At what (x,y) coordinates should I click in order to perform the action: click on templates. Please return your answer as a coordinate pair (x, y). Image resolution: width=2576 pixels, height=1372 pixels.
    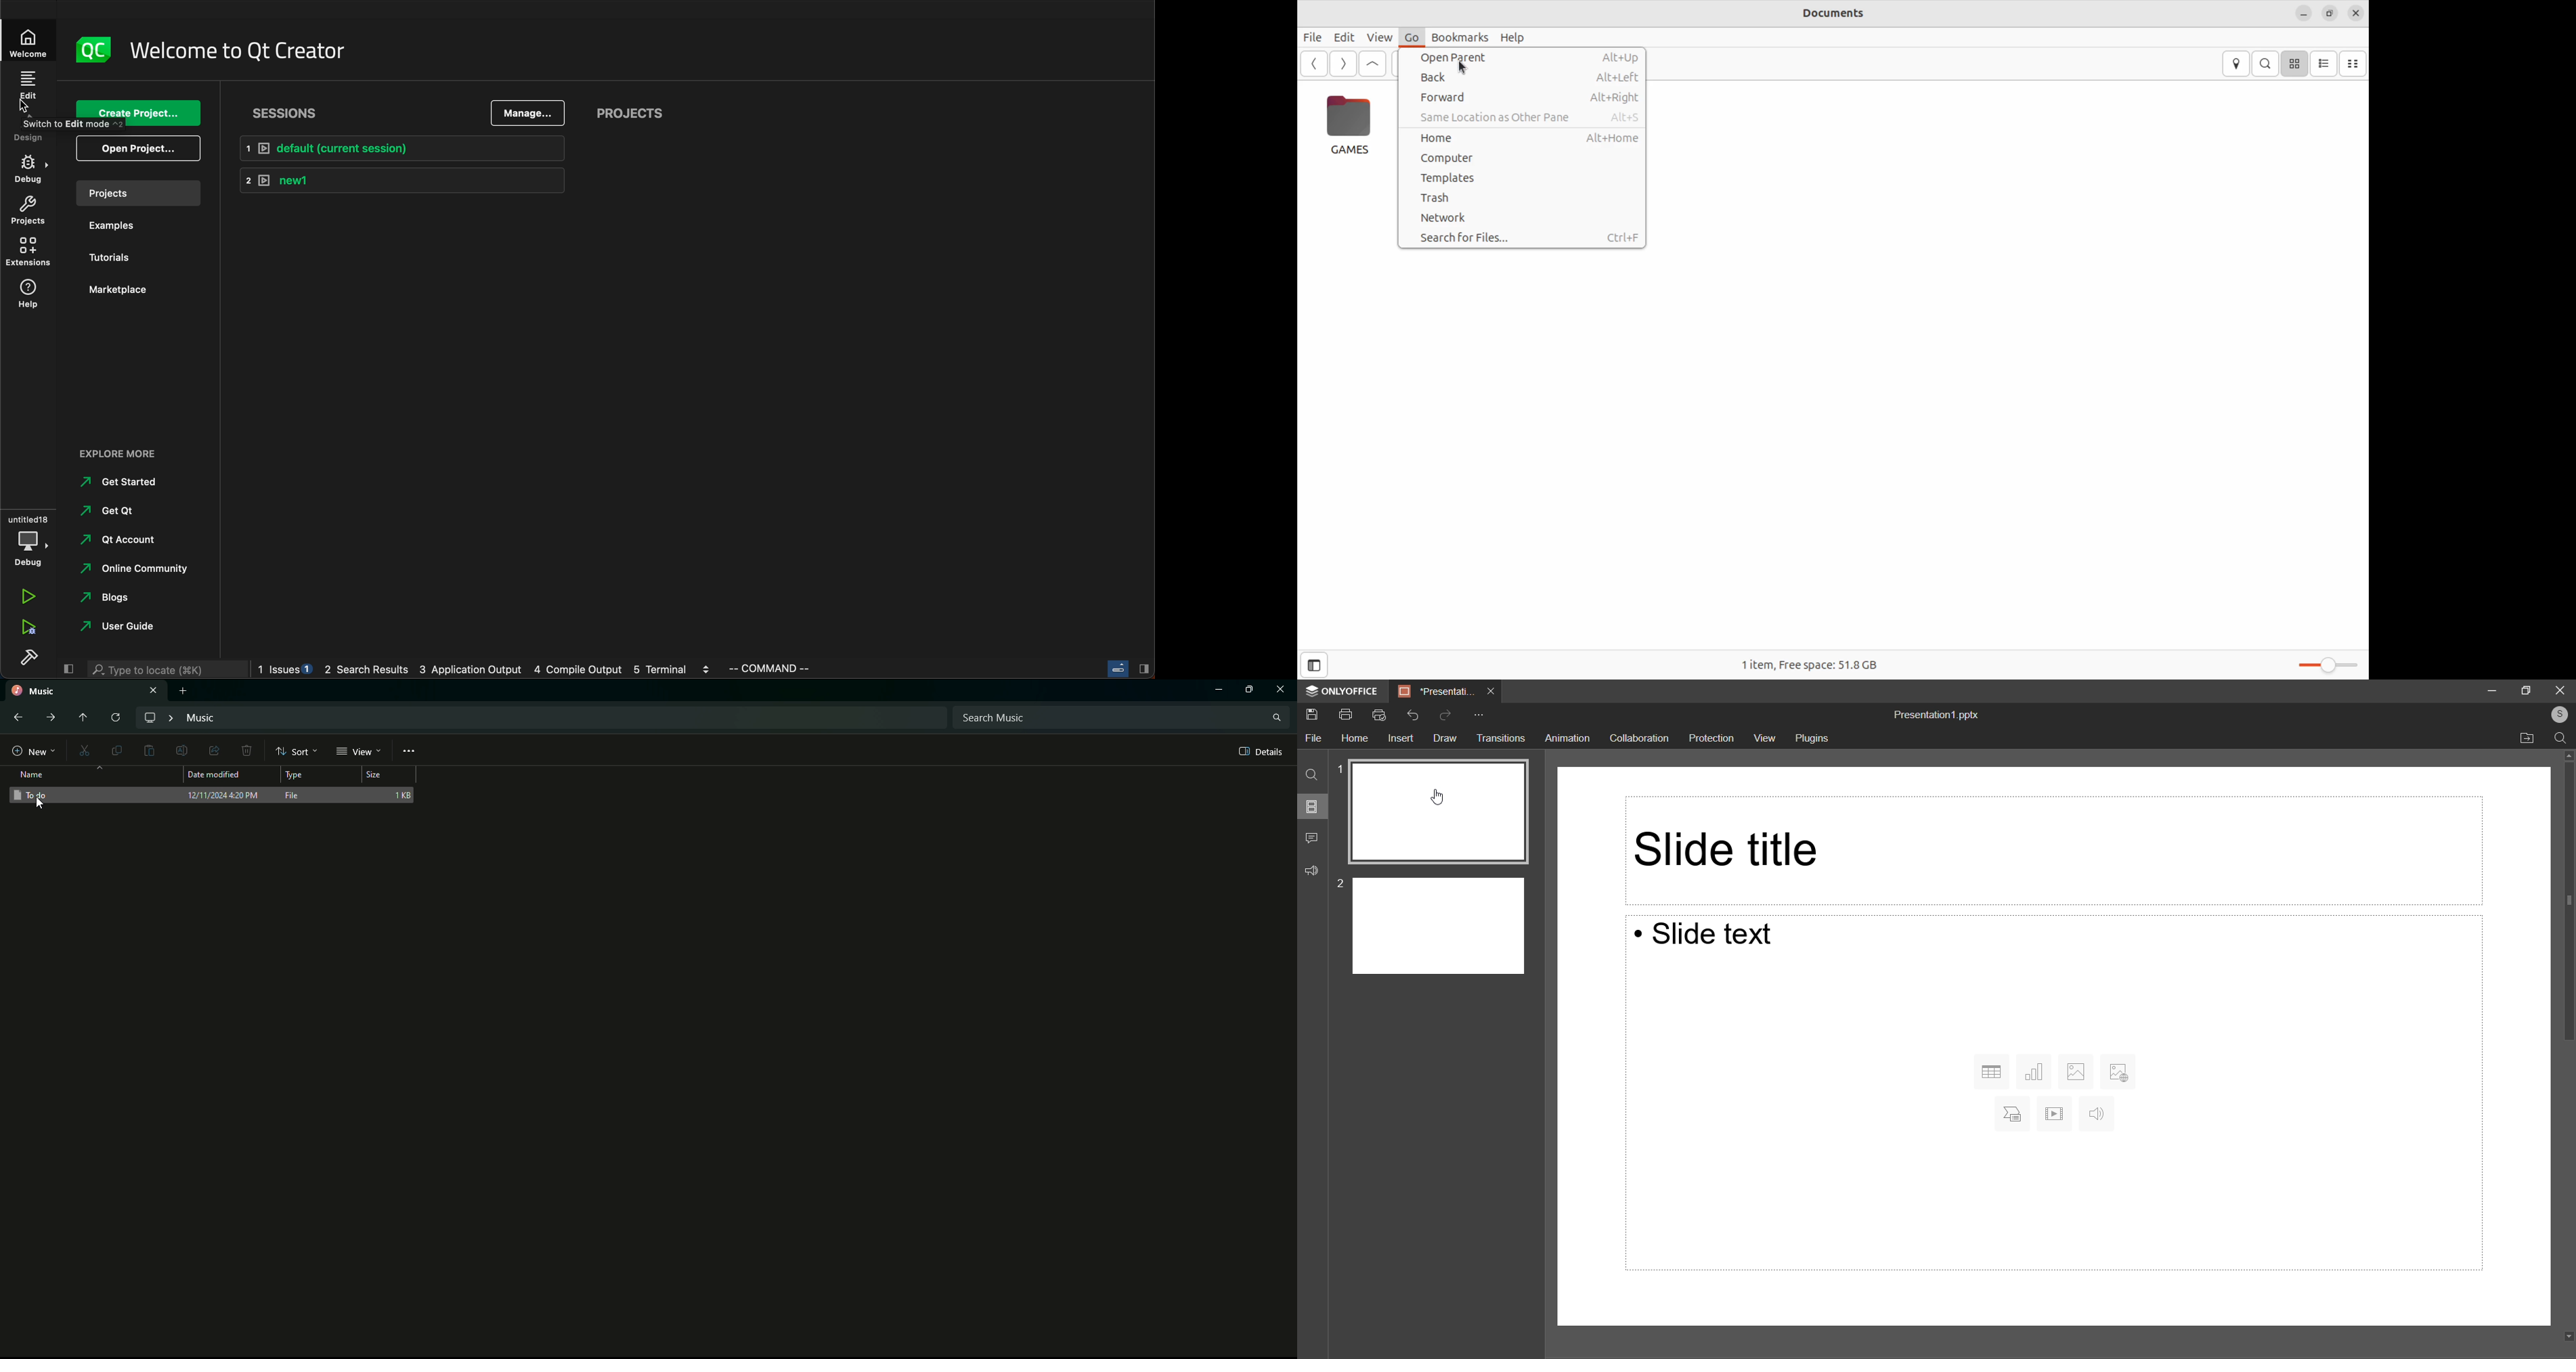
    Looking at the image, I should click on (1525, 179).